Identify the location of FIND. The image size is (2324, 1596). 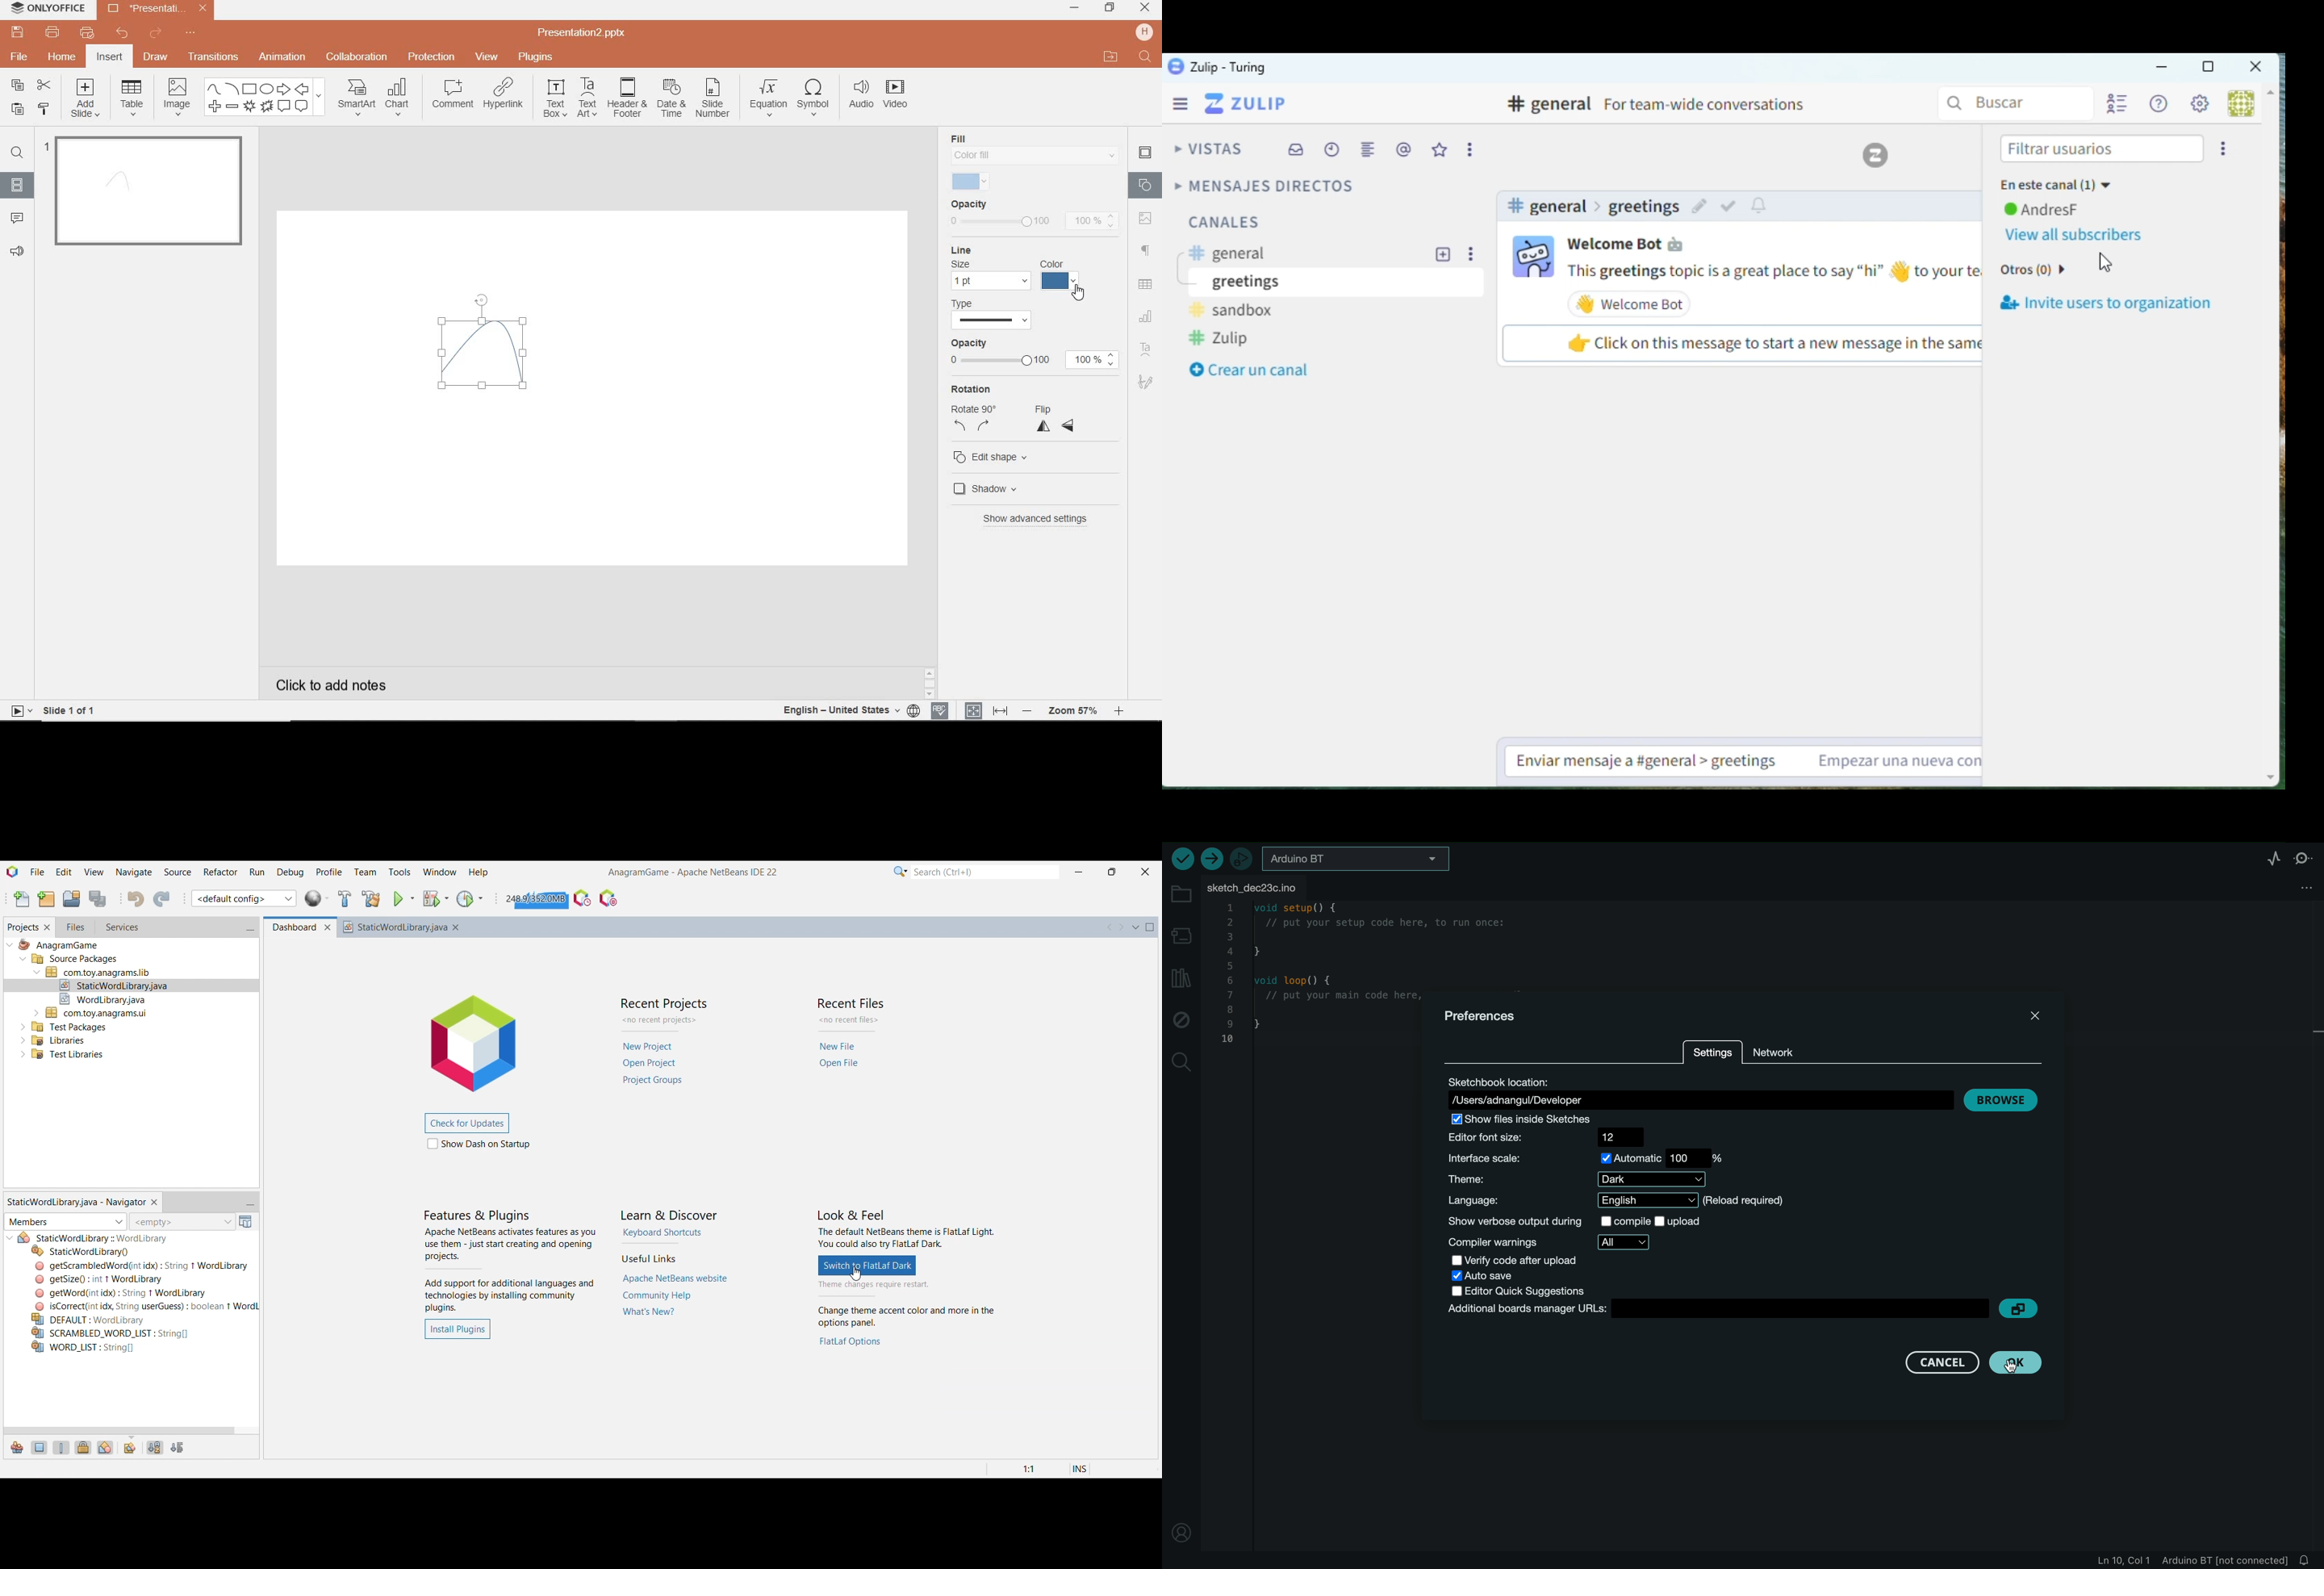
(1145, 57).